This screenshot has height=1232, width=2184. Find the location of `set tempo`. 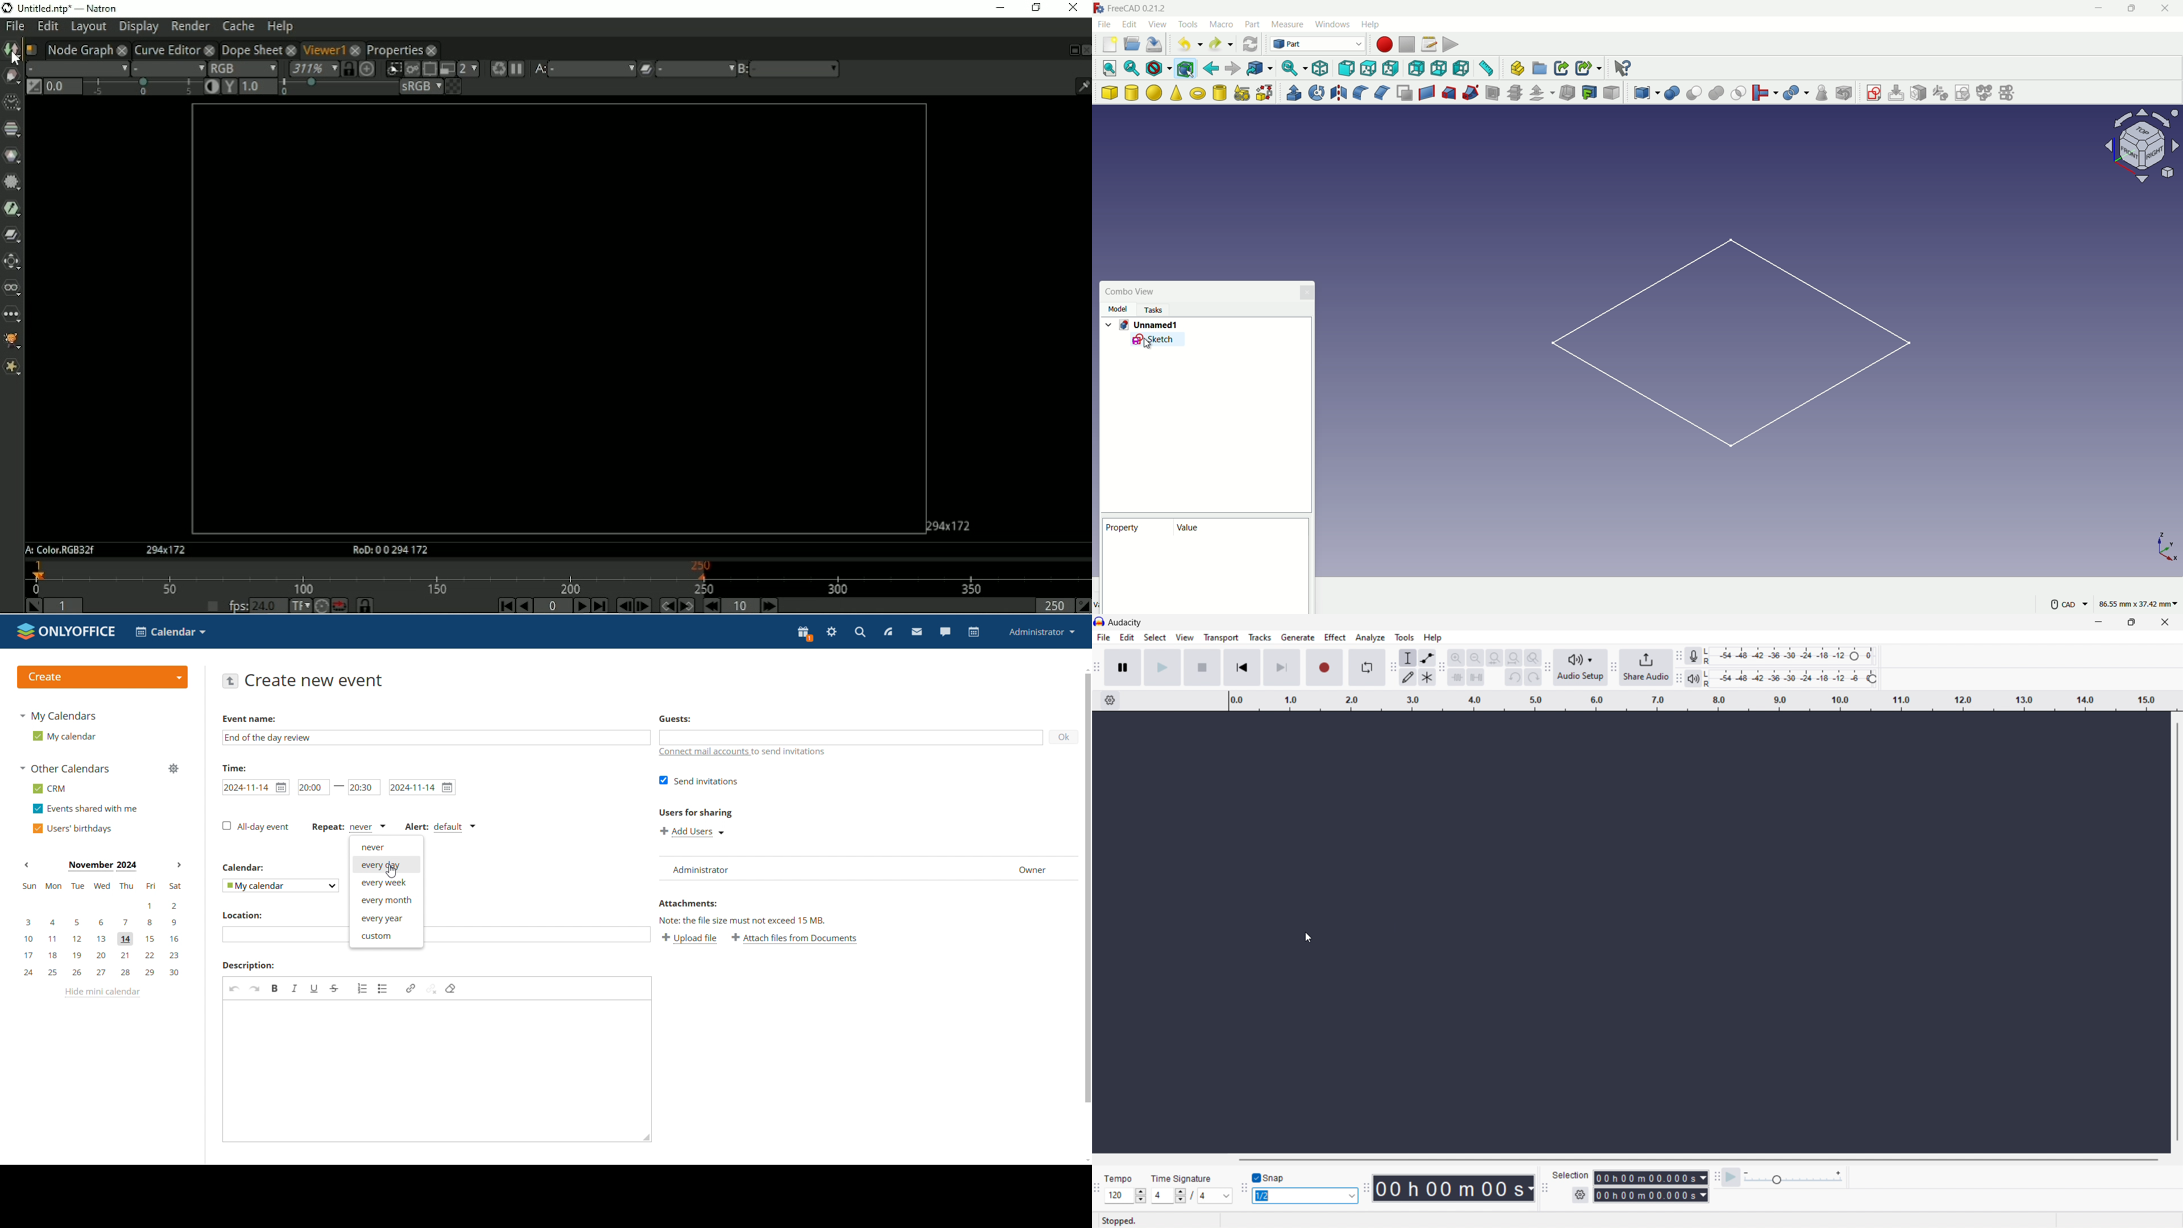

set tempo is located at coordinates (1125, 1196).